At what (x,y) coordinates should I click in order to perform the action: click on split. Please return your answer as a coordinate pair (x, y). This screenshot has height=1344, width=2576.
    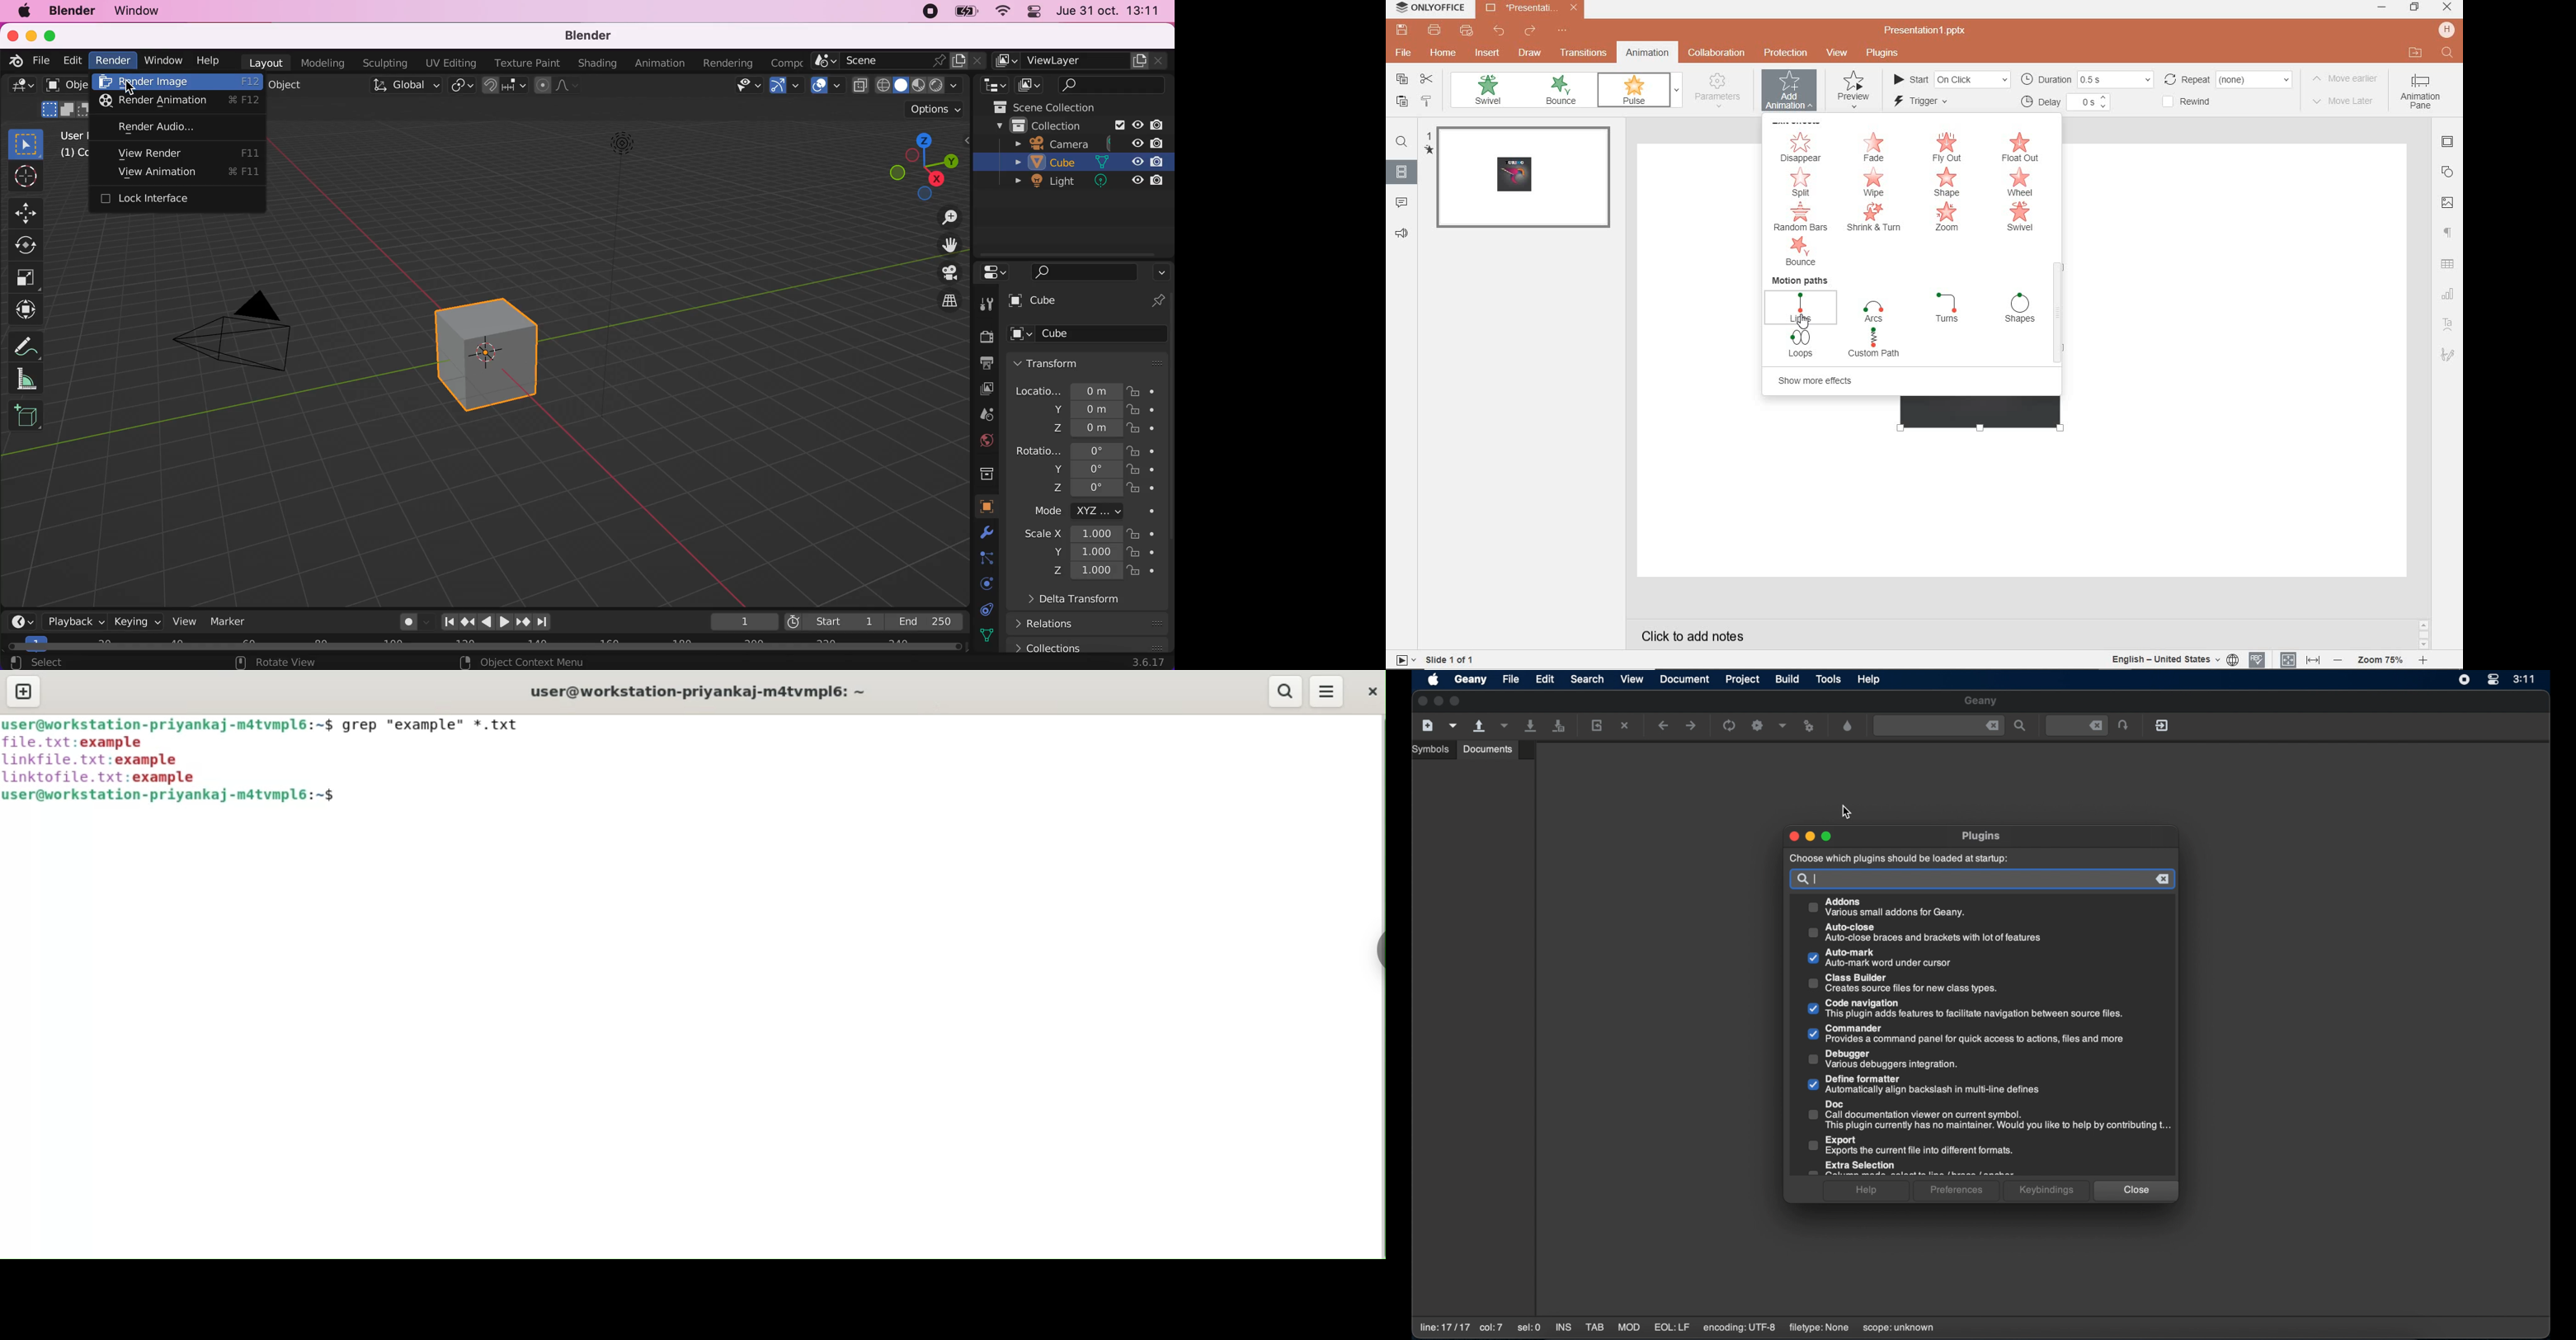
    Looking at the image, I should click on (1800, 182).